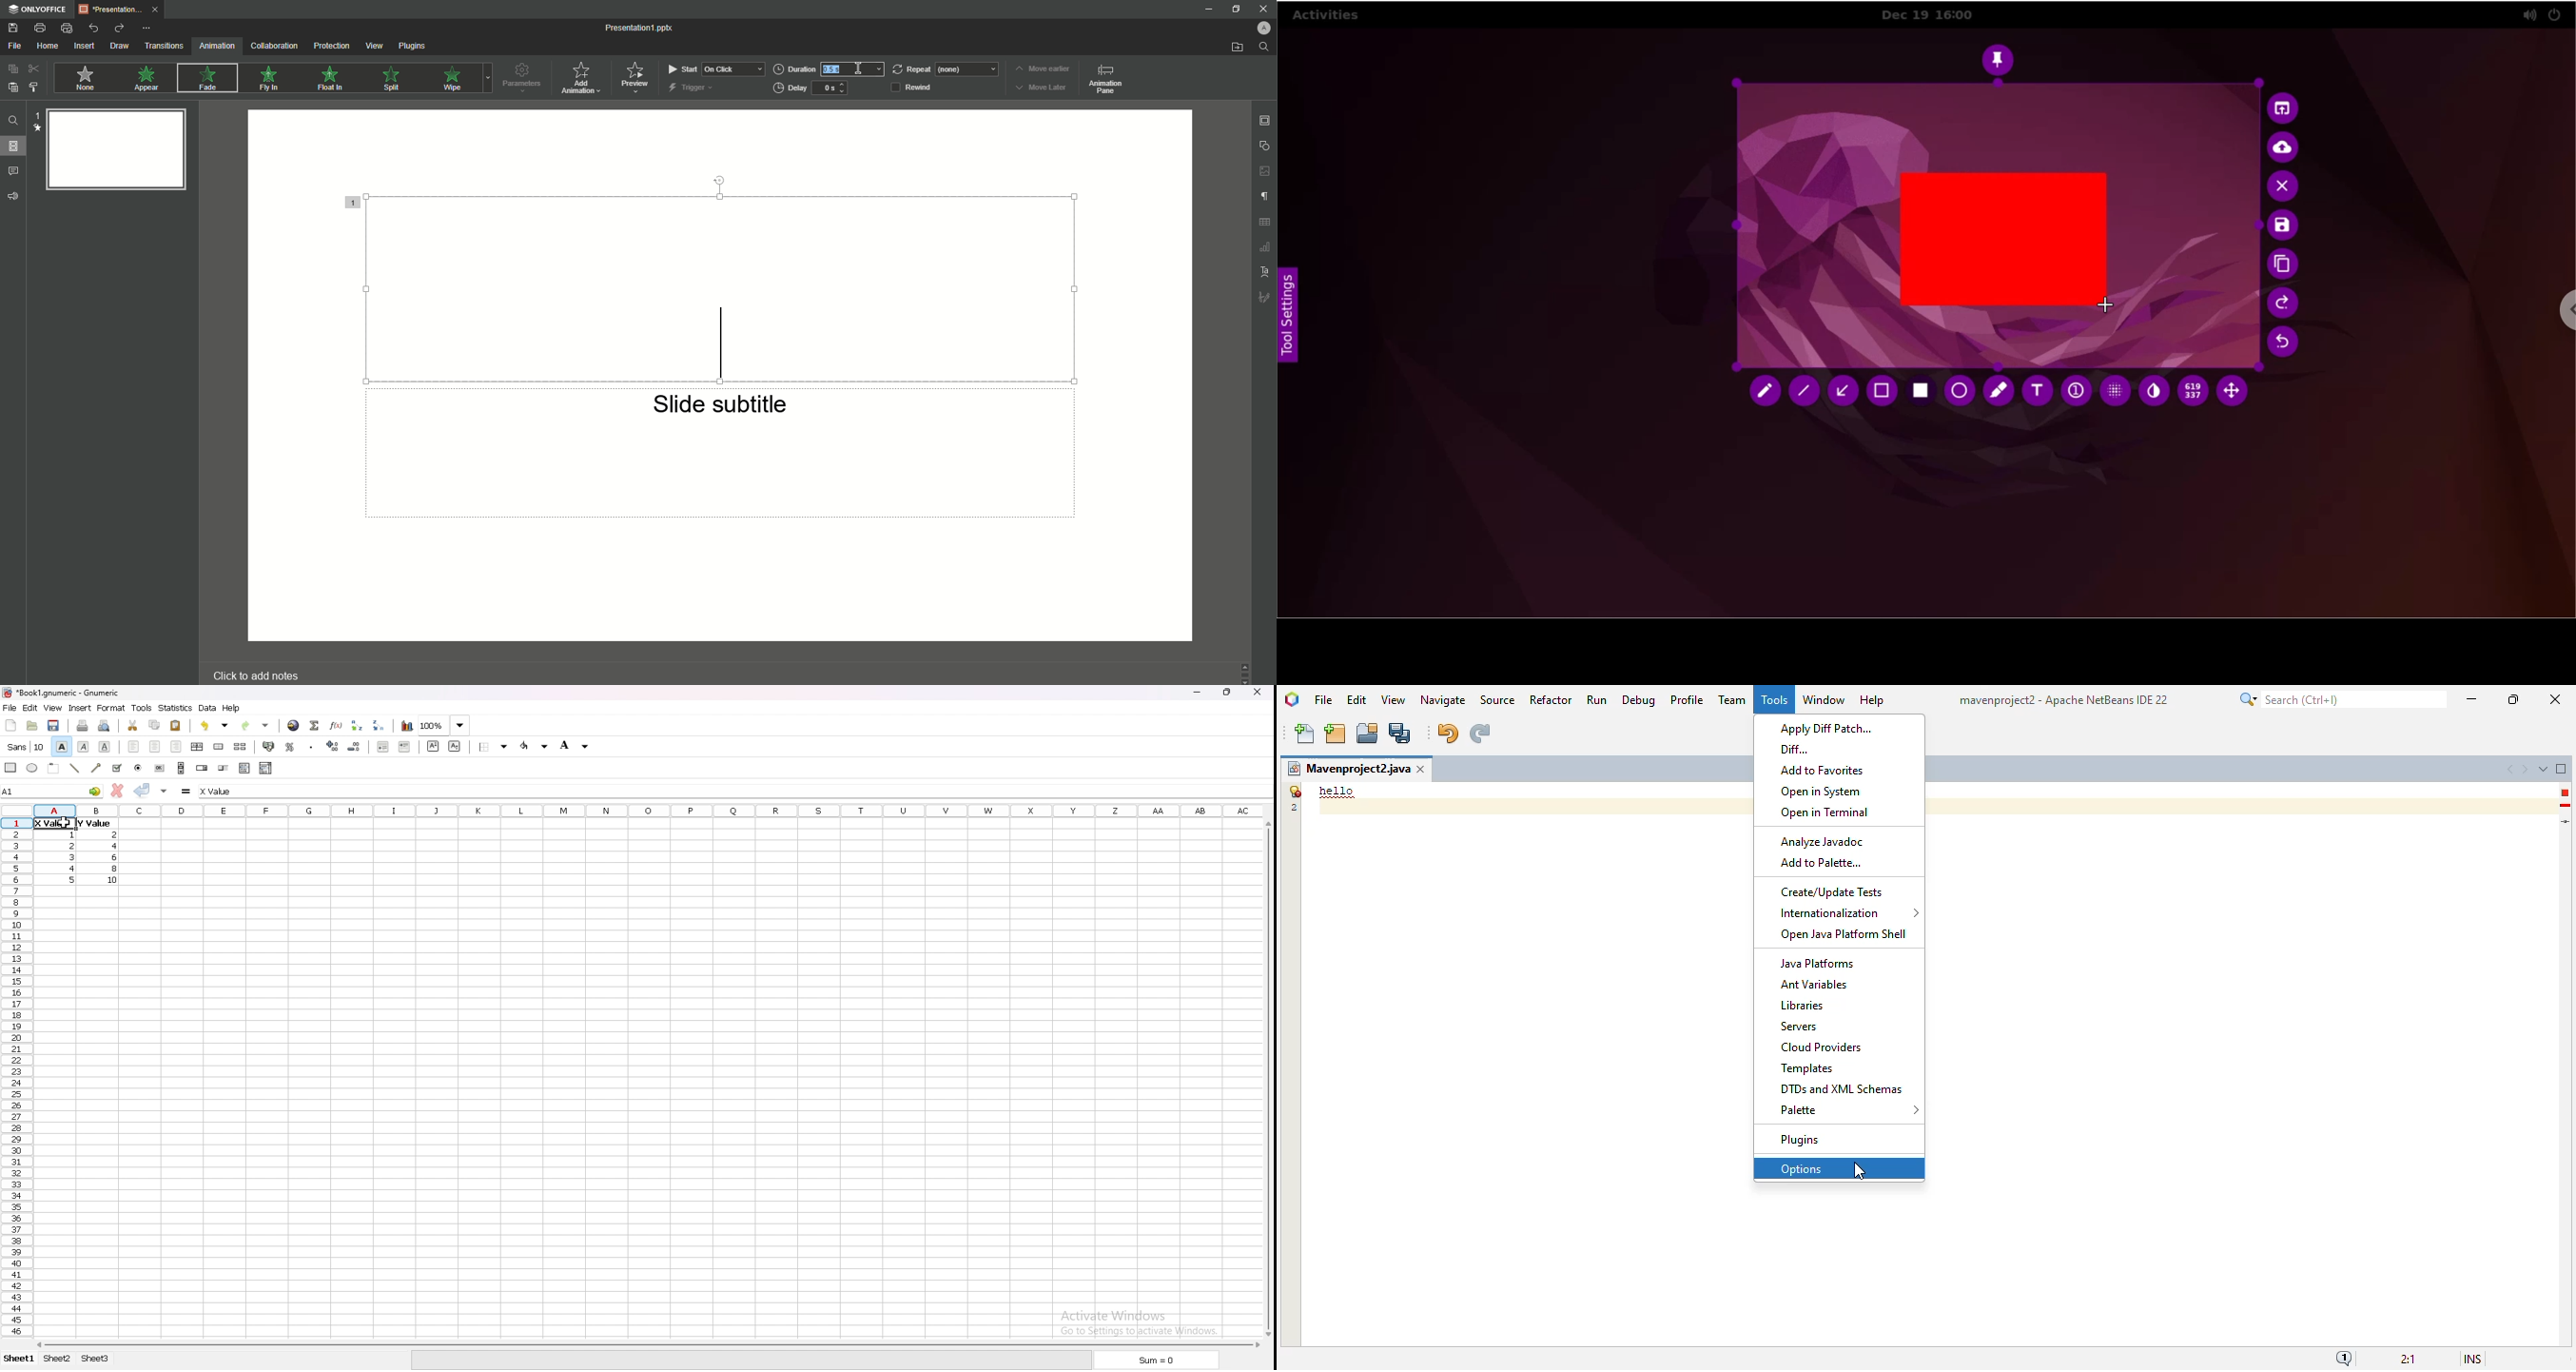 The image size is (2576, 1372). What do you see at coordinates (84, 746) in the screenshot?
I see `italic` at bounding box center [84, 746].